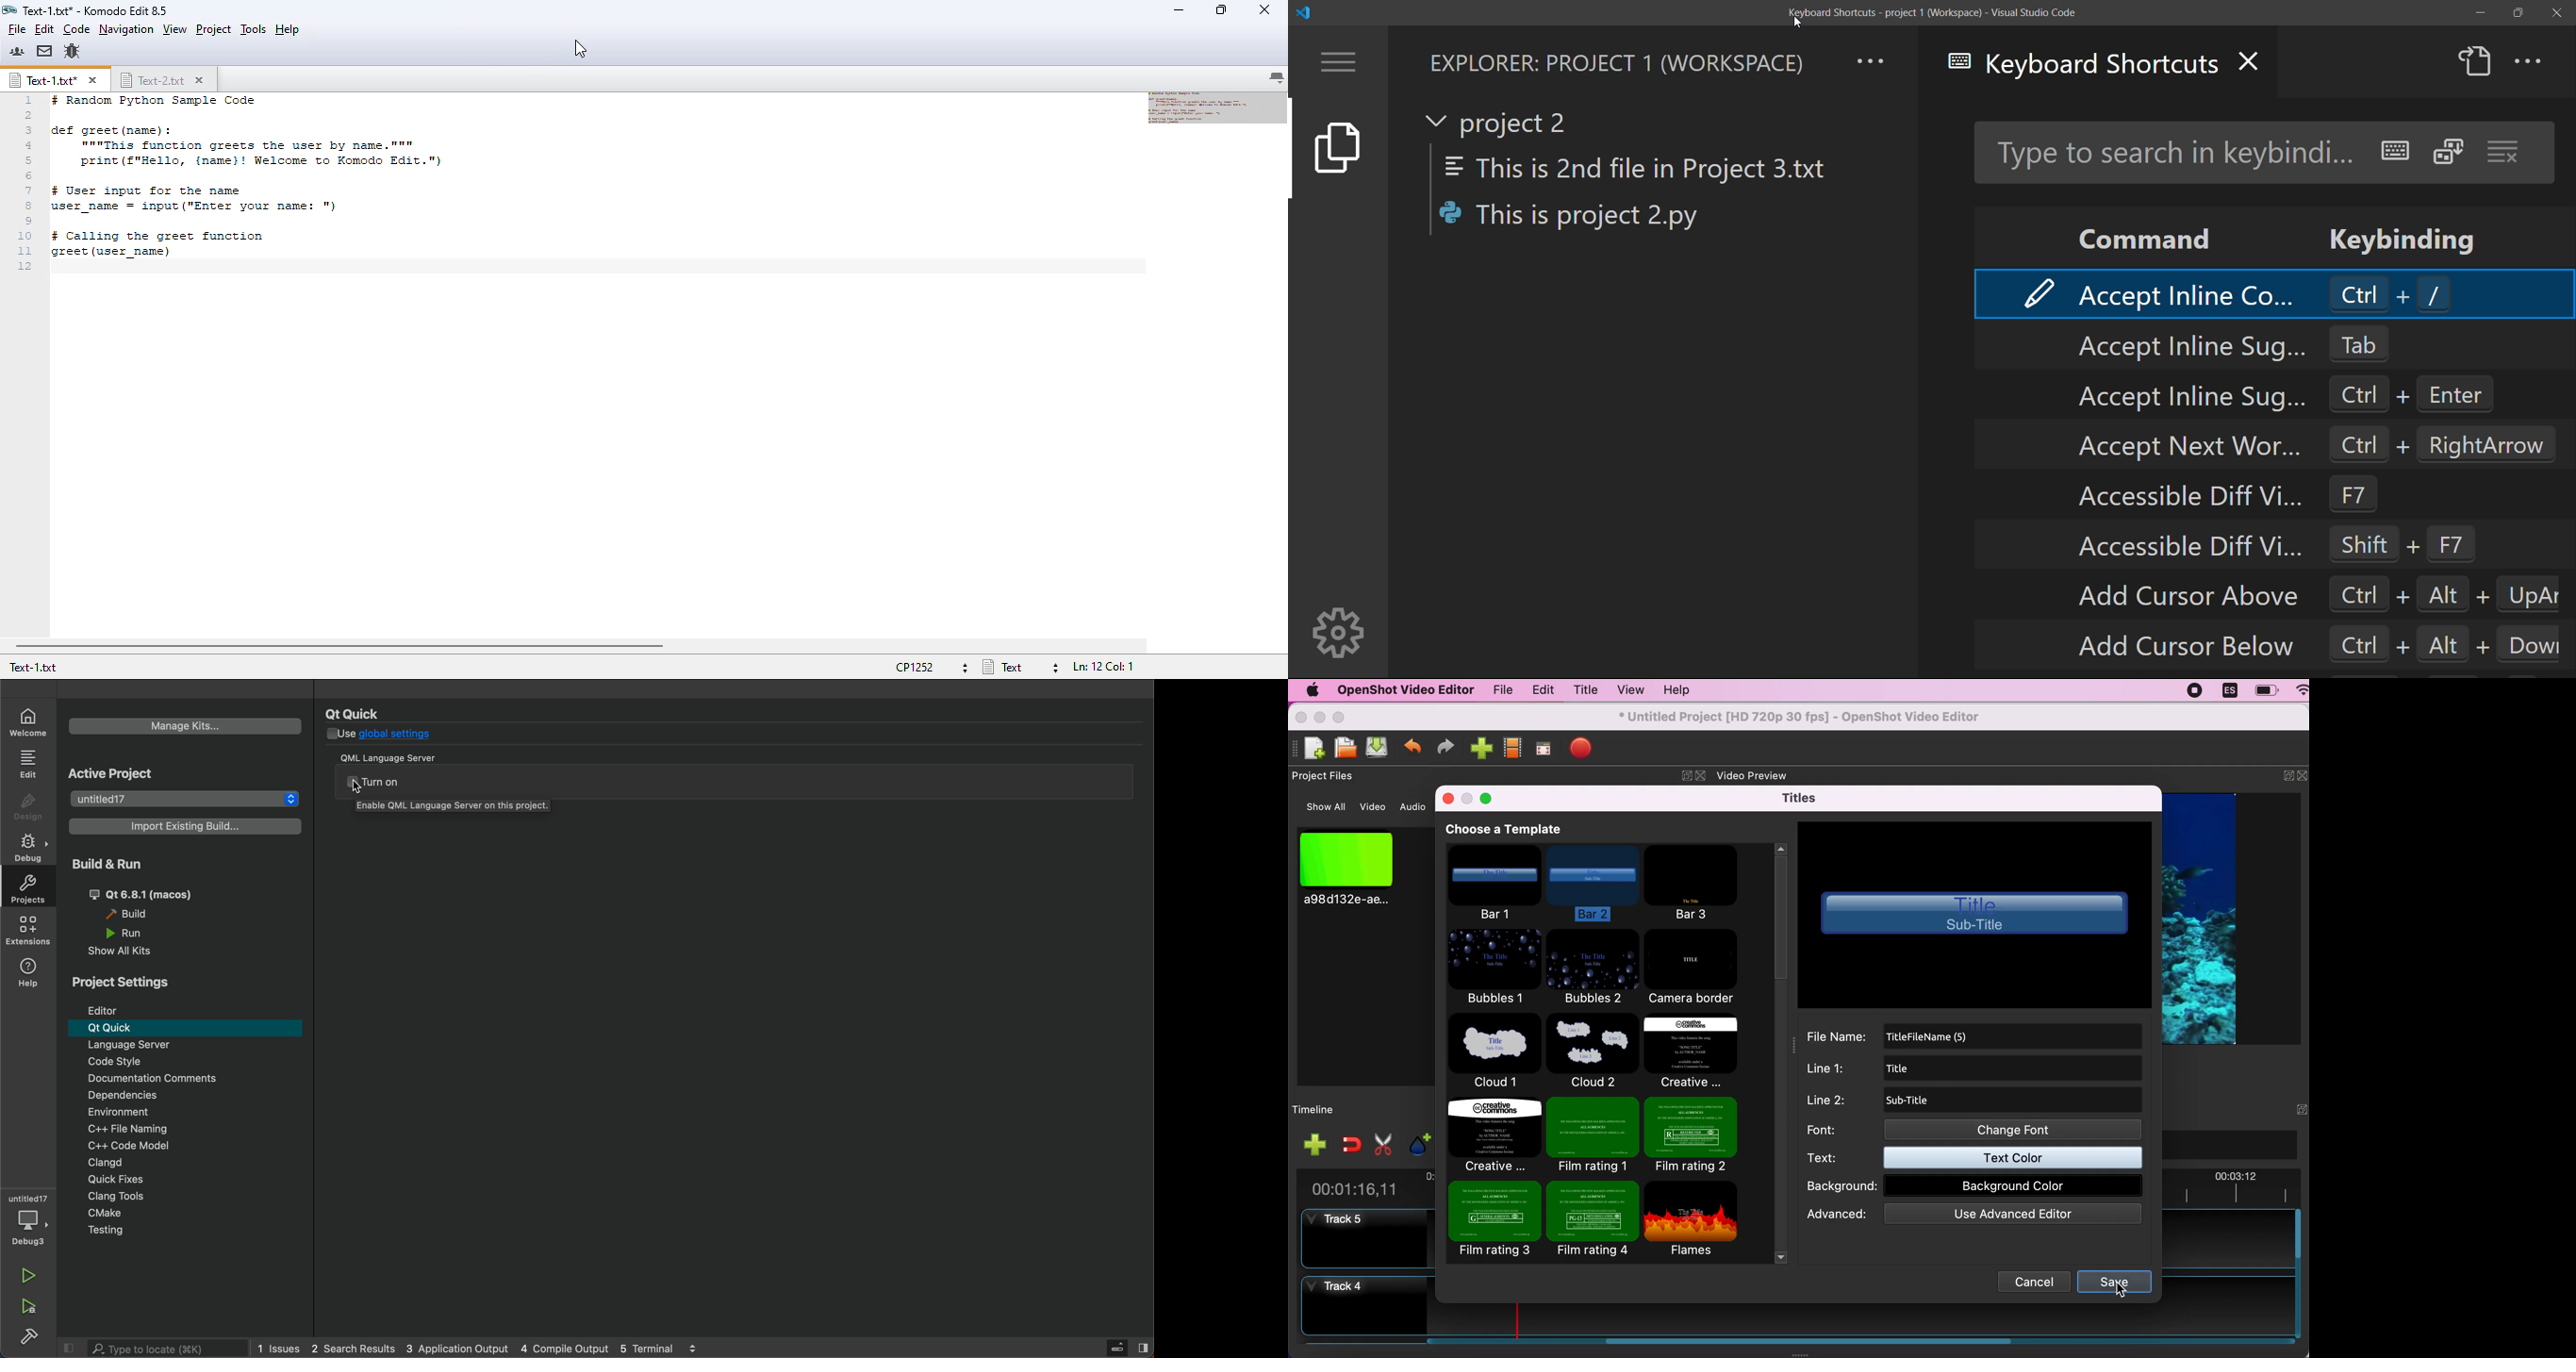 This screenshot has width=2576, height=1372. Describe the element at coordinates (153, 80) in the screenshot. I see `text-2` at that location.